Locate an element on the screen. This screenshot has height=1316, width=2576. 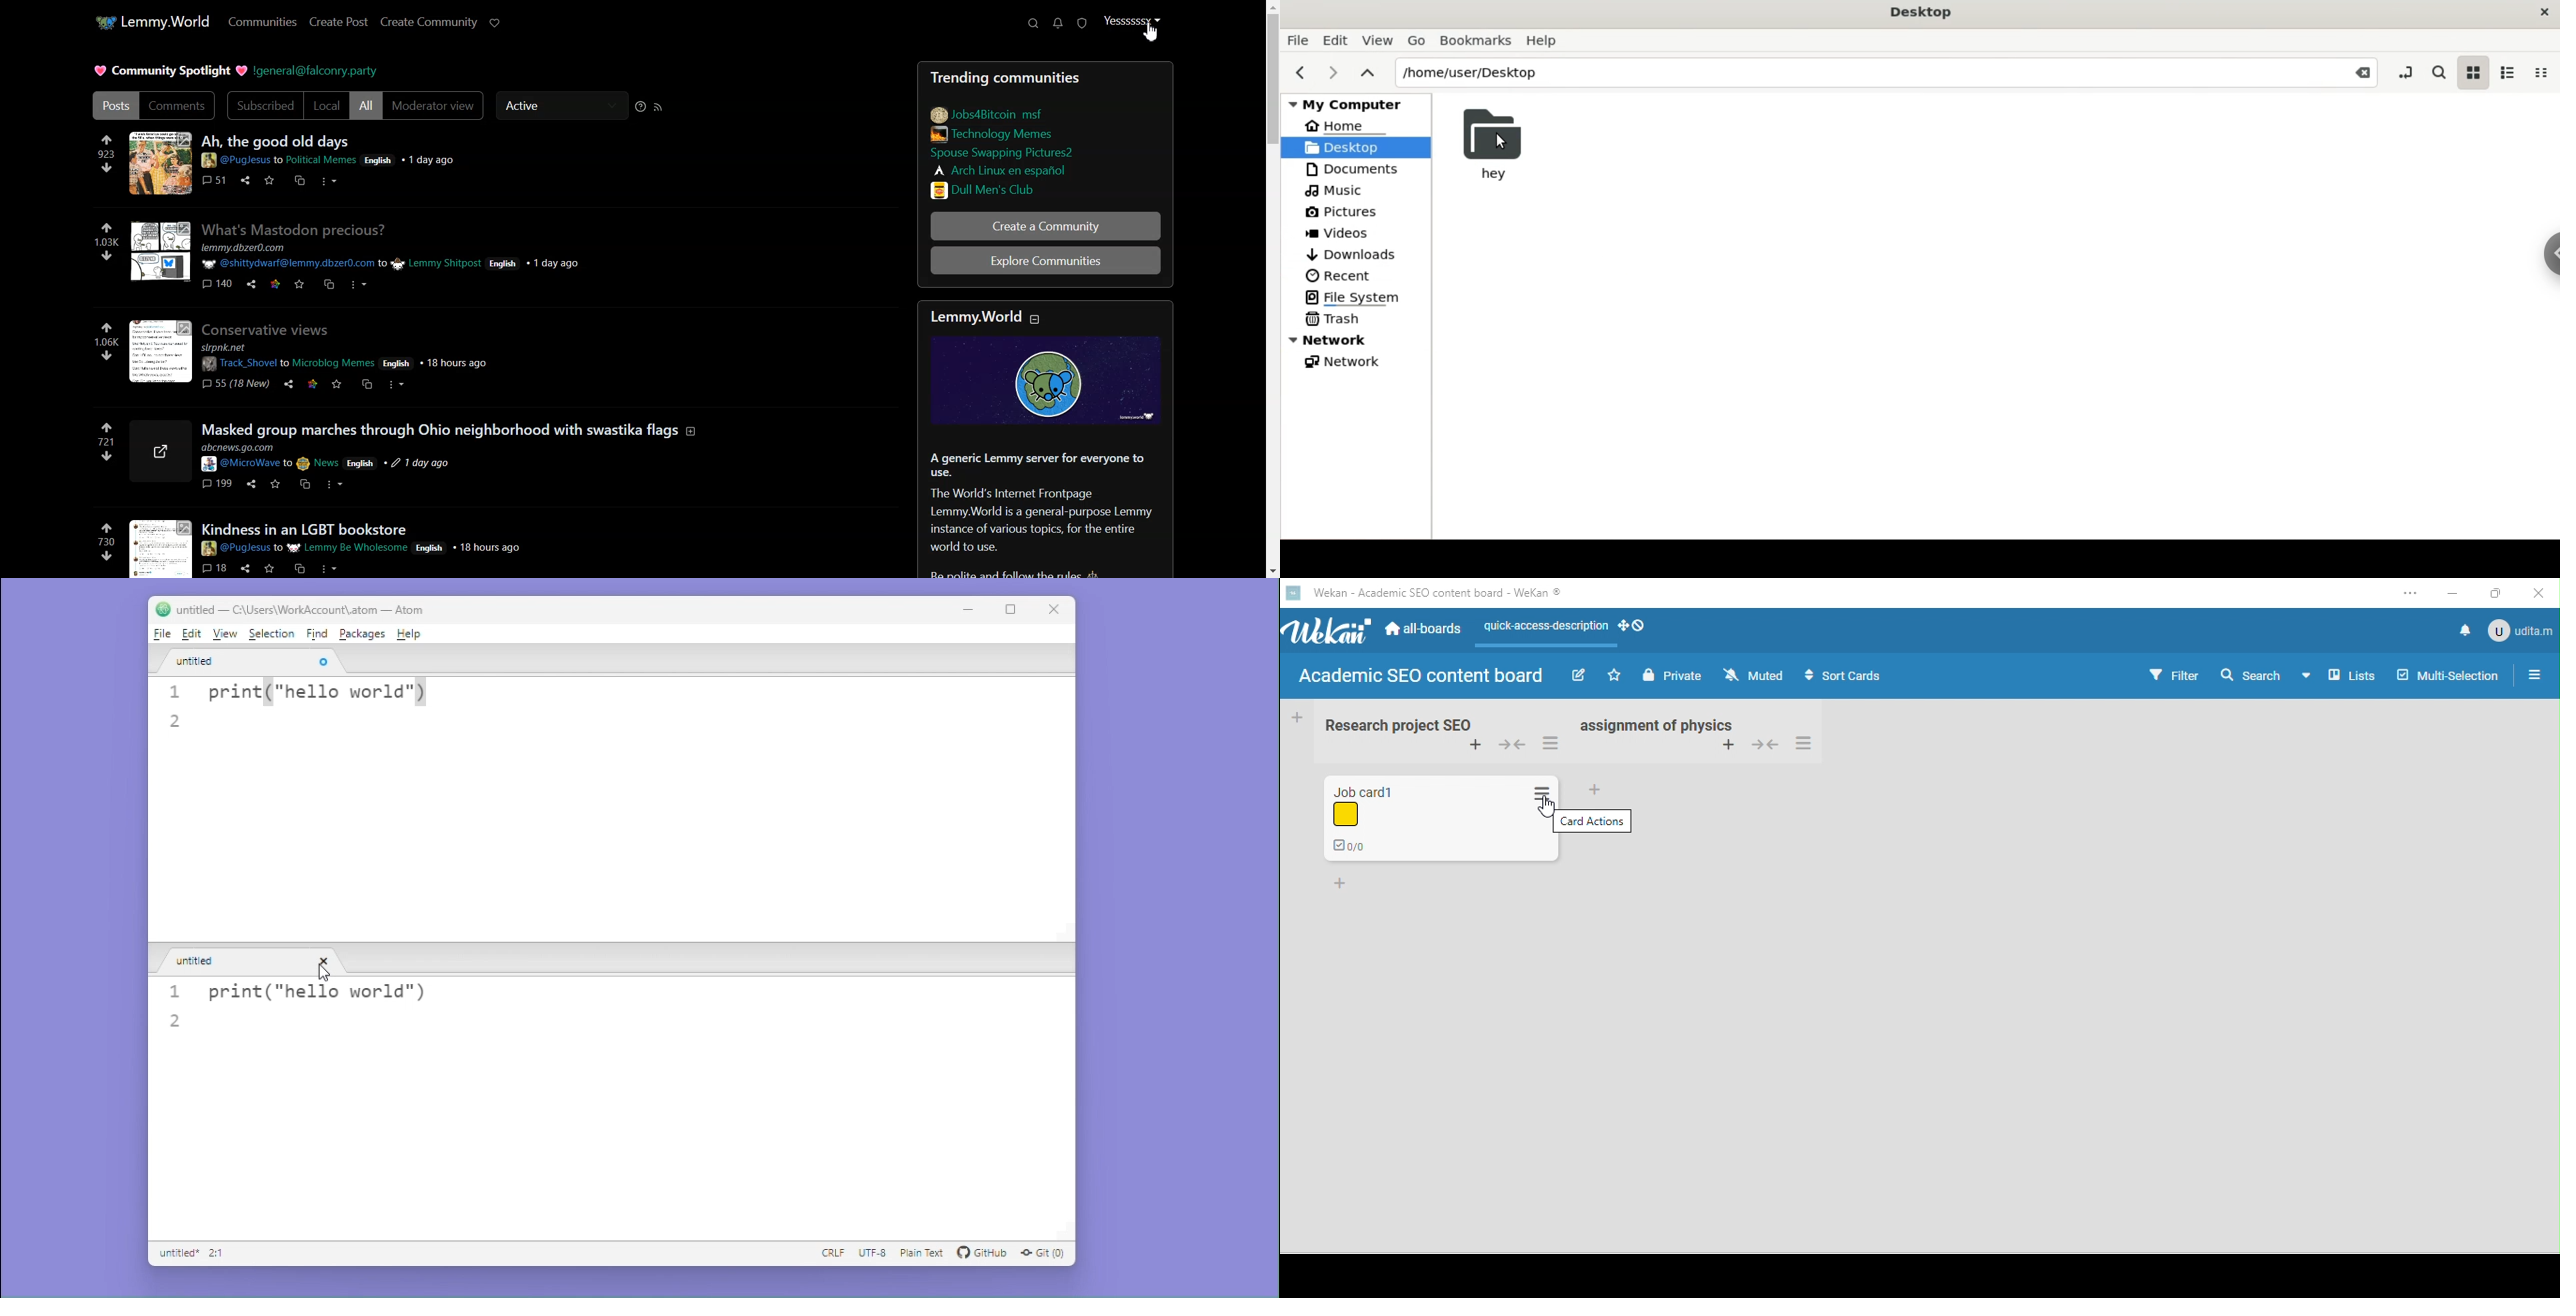
hey is located at coordinates (1493, 147).